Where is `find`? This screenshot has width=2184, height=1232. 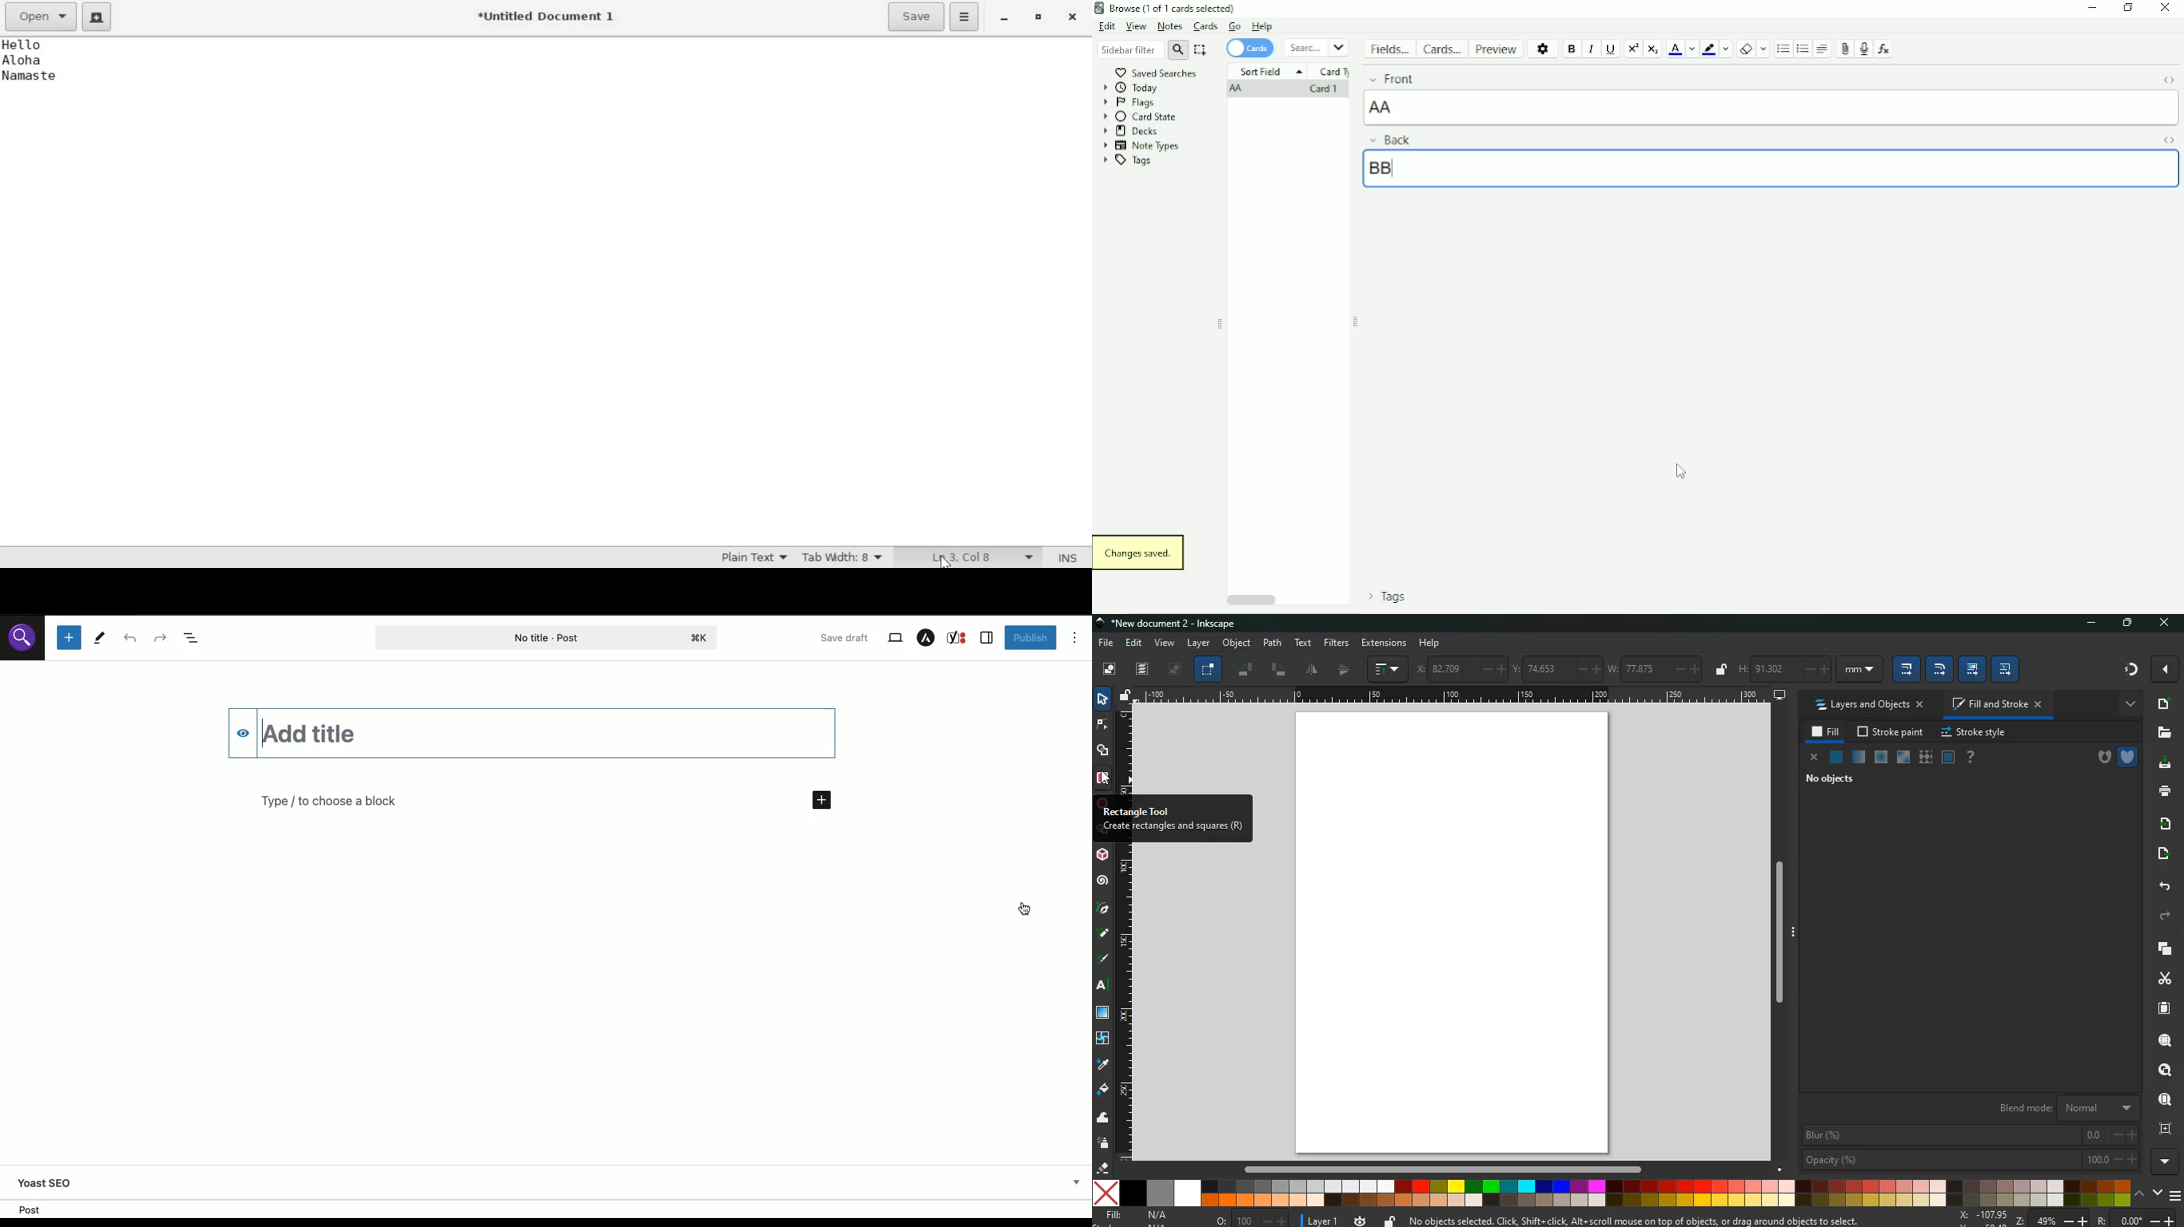
find is located at coordinates (2162, 1099).